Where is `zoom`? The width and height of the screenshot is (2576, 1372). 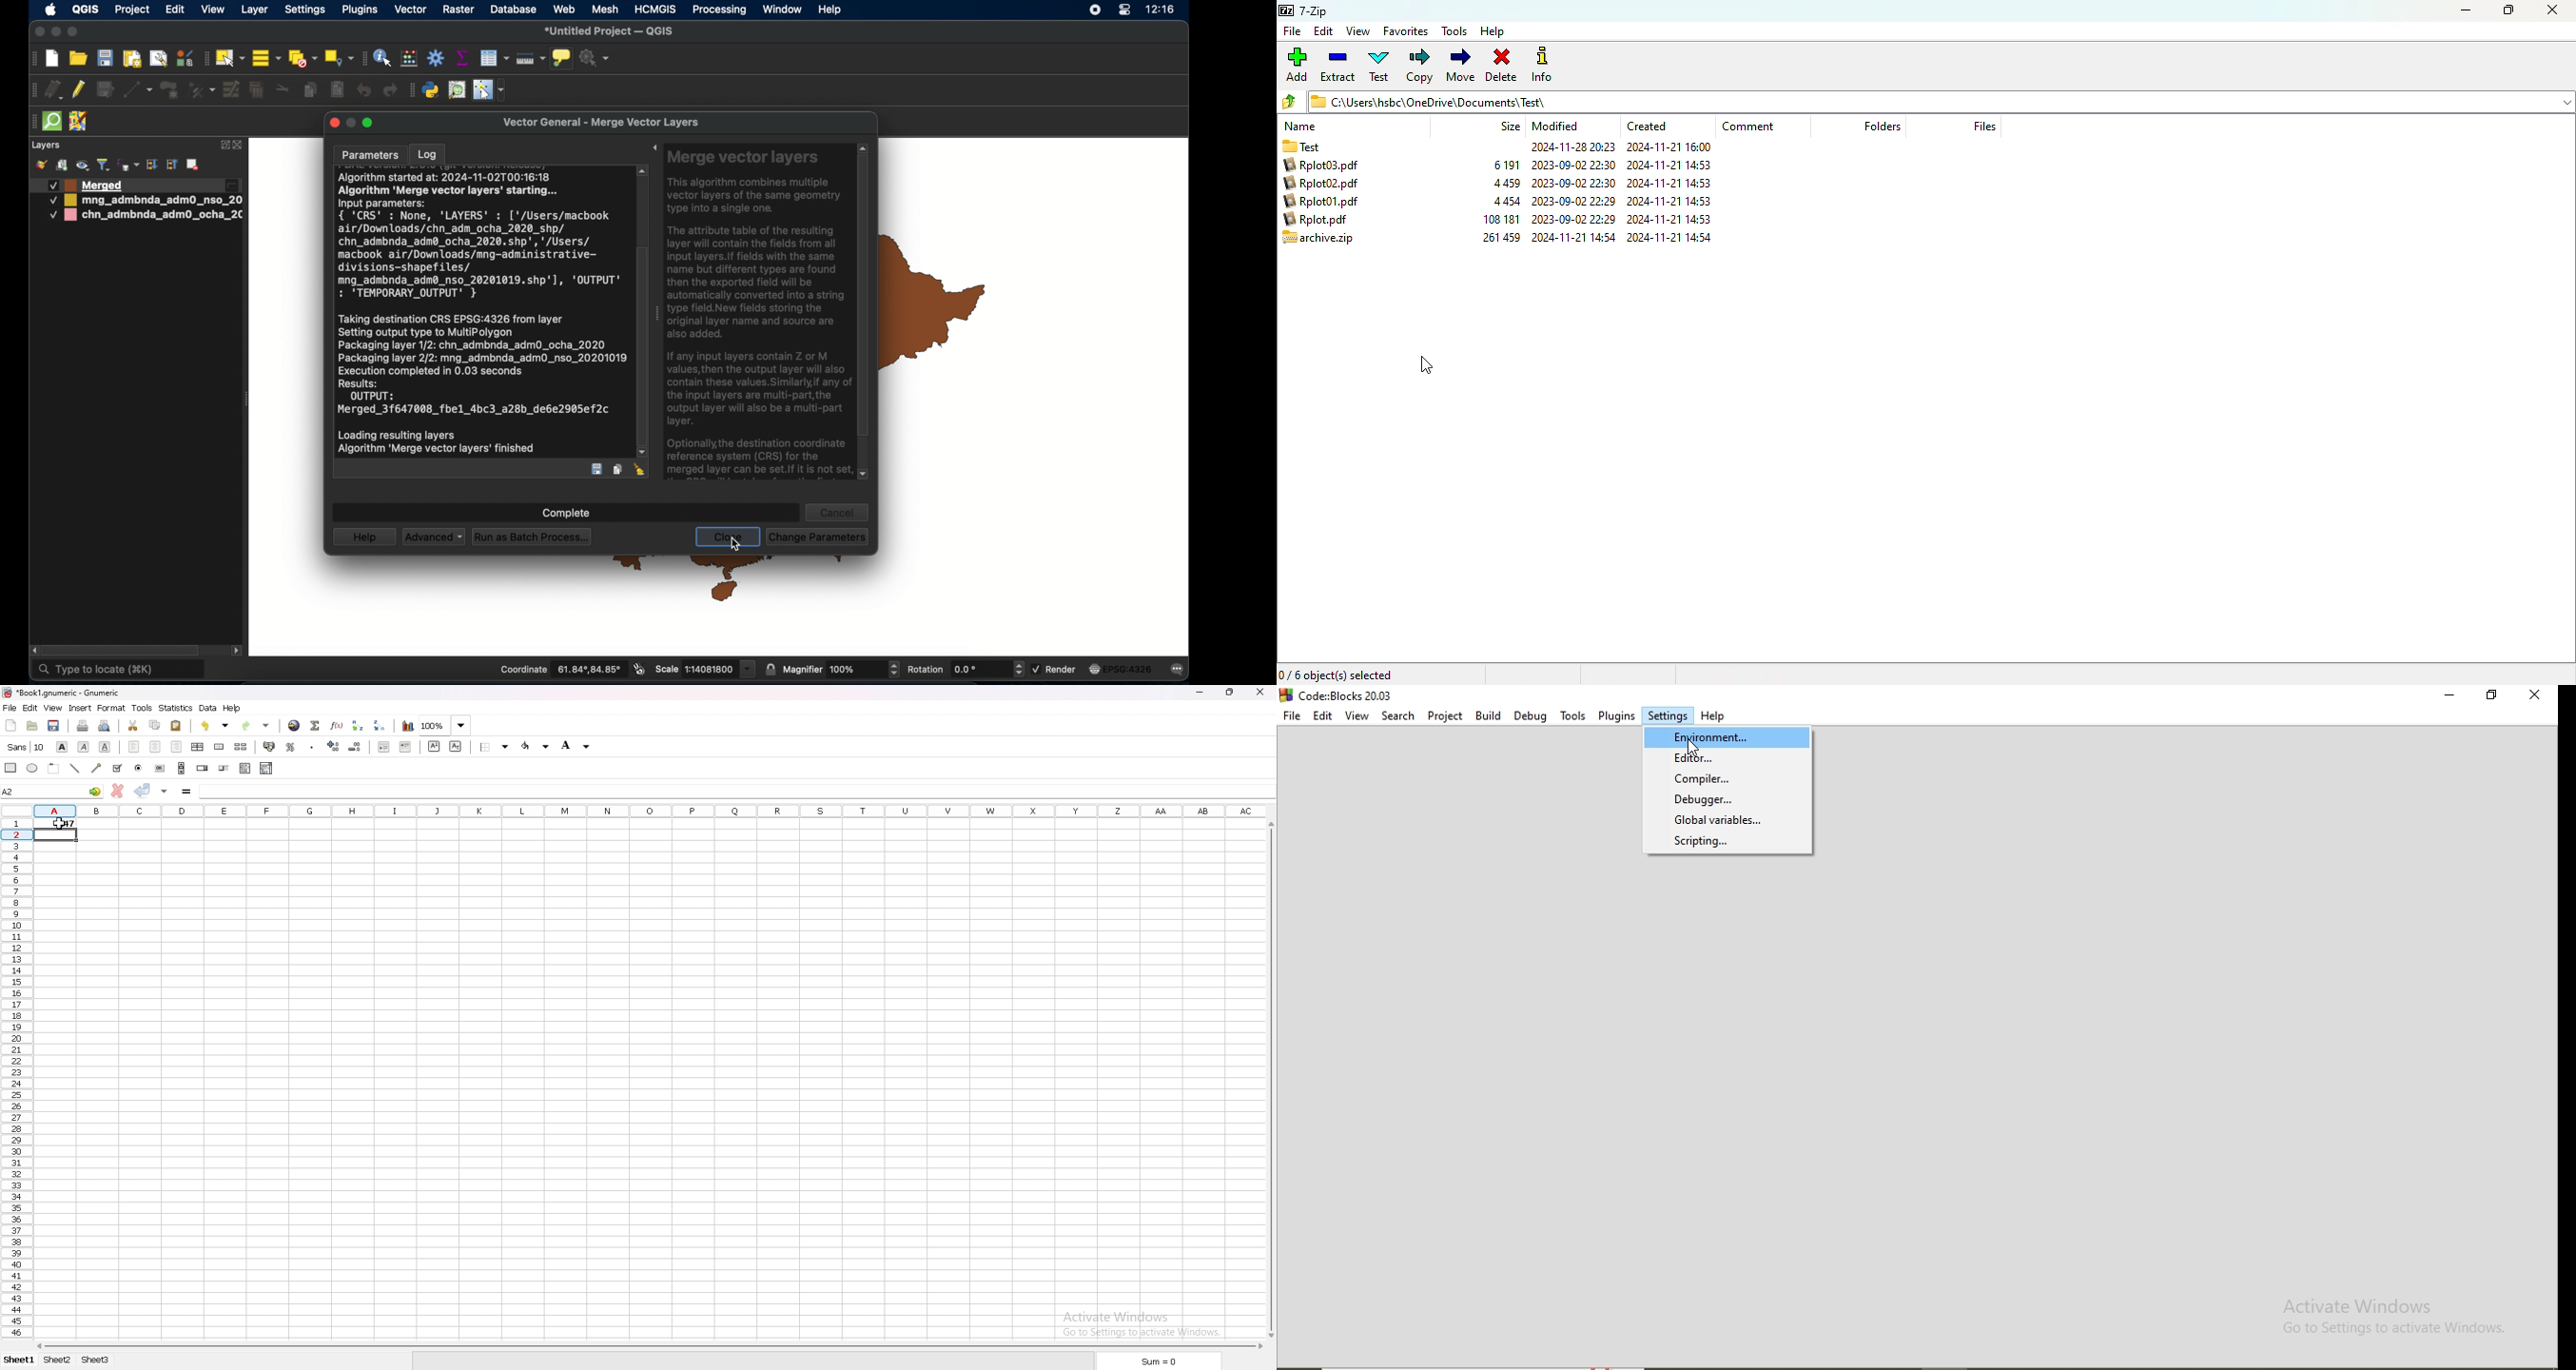
zoom is located at coordinates (445, 726).